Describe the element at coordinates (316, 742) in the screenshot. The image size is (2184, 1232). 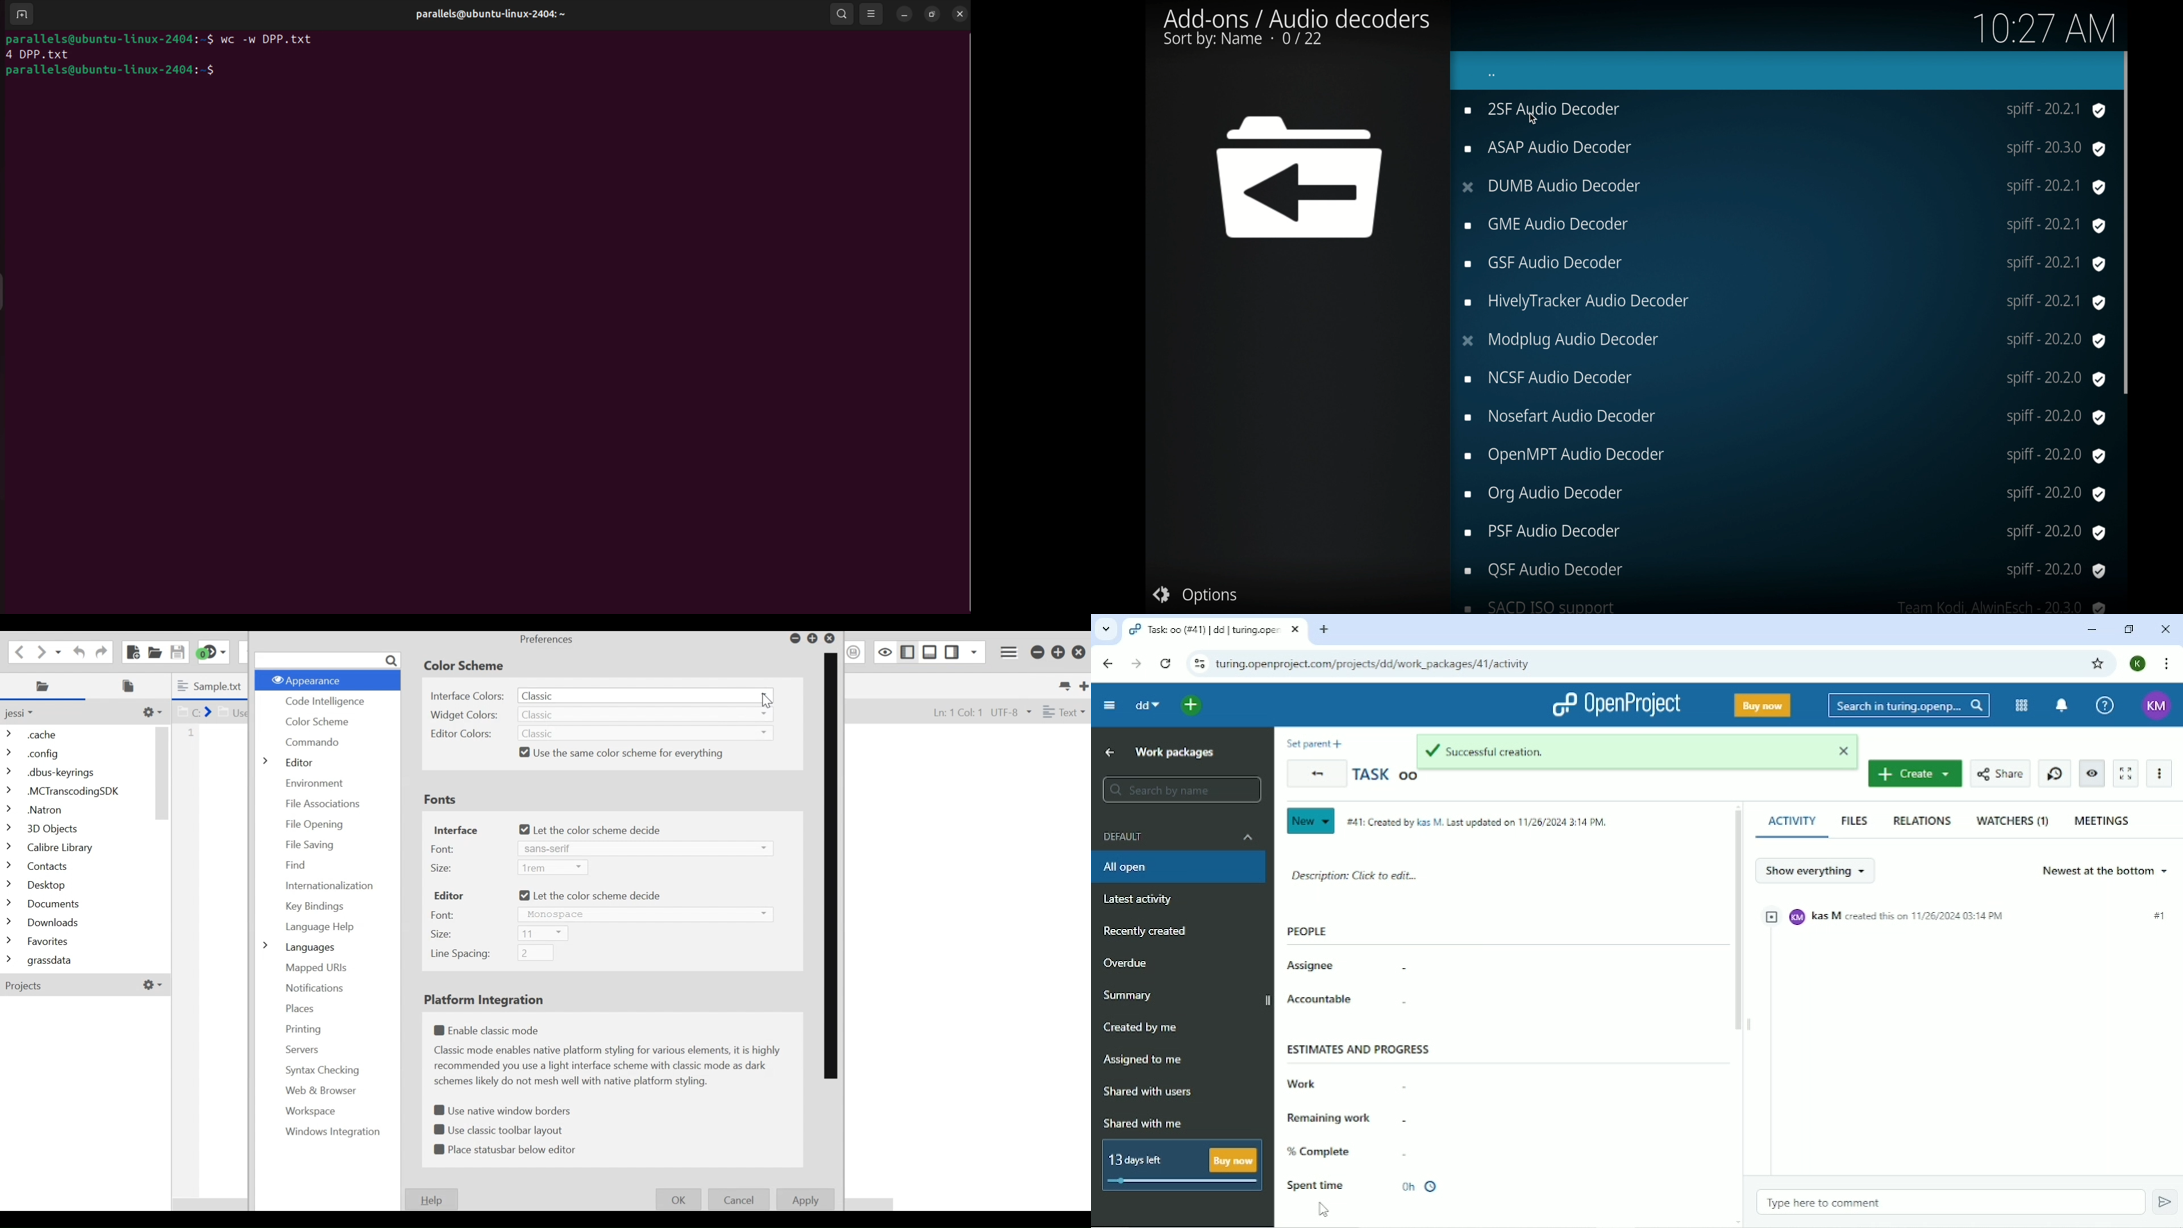
I see `Commando` at that location.